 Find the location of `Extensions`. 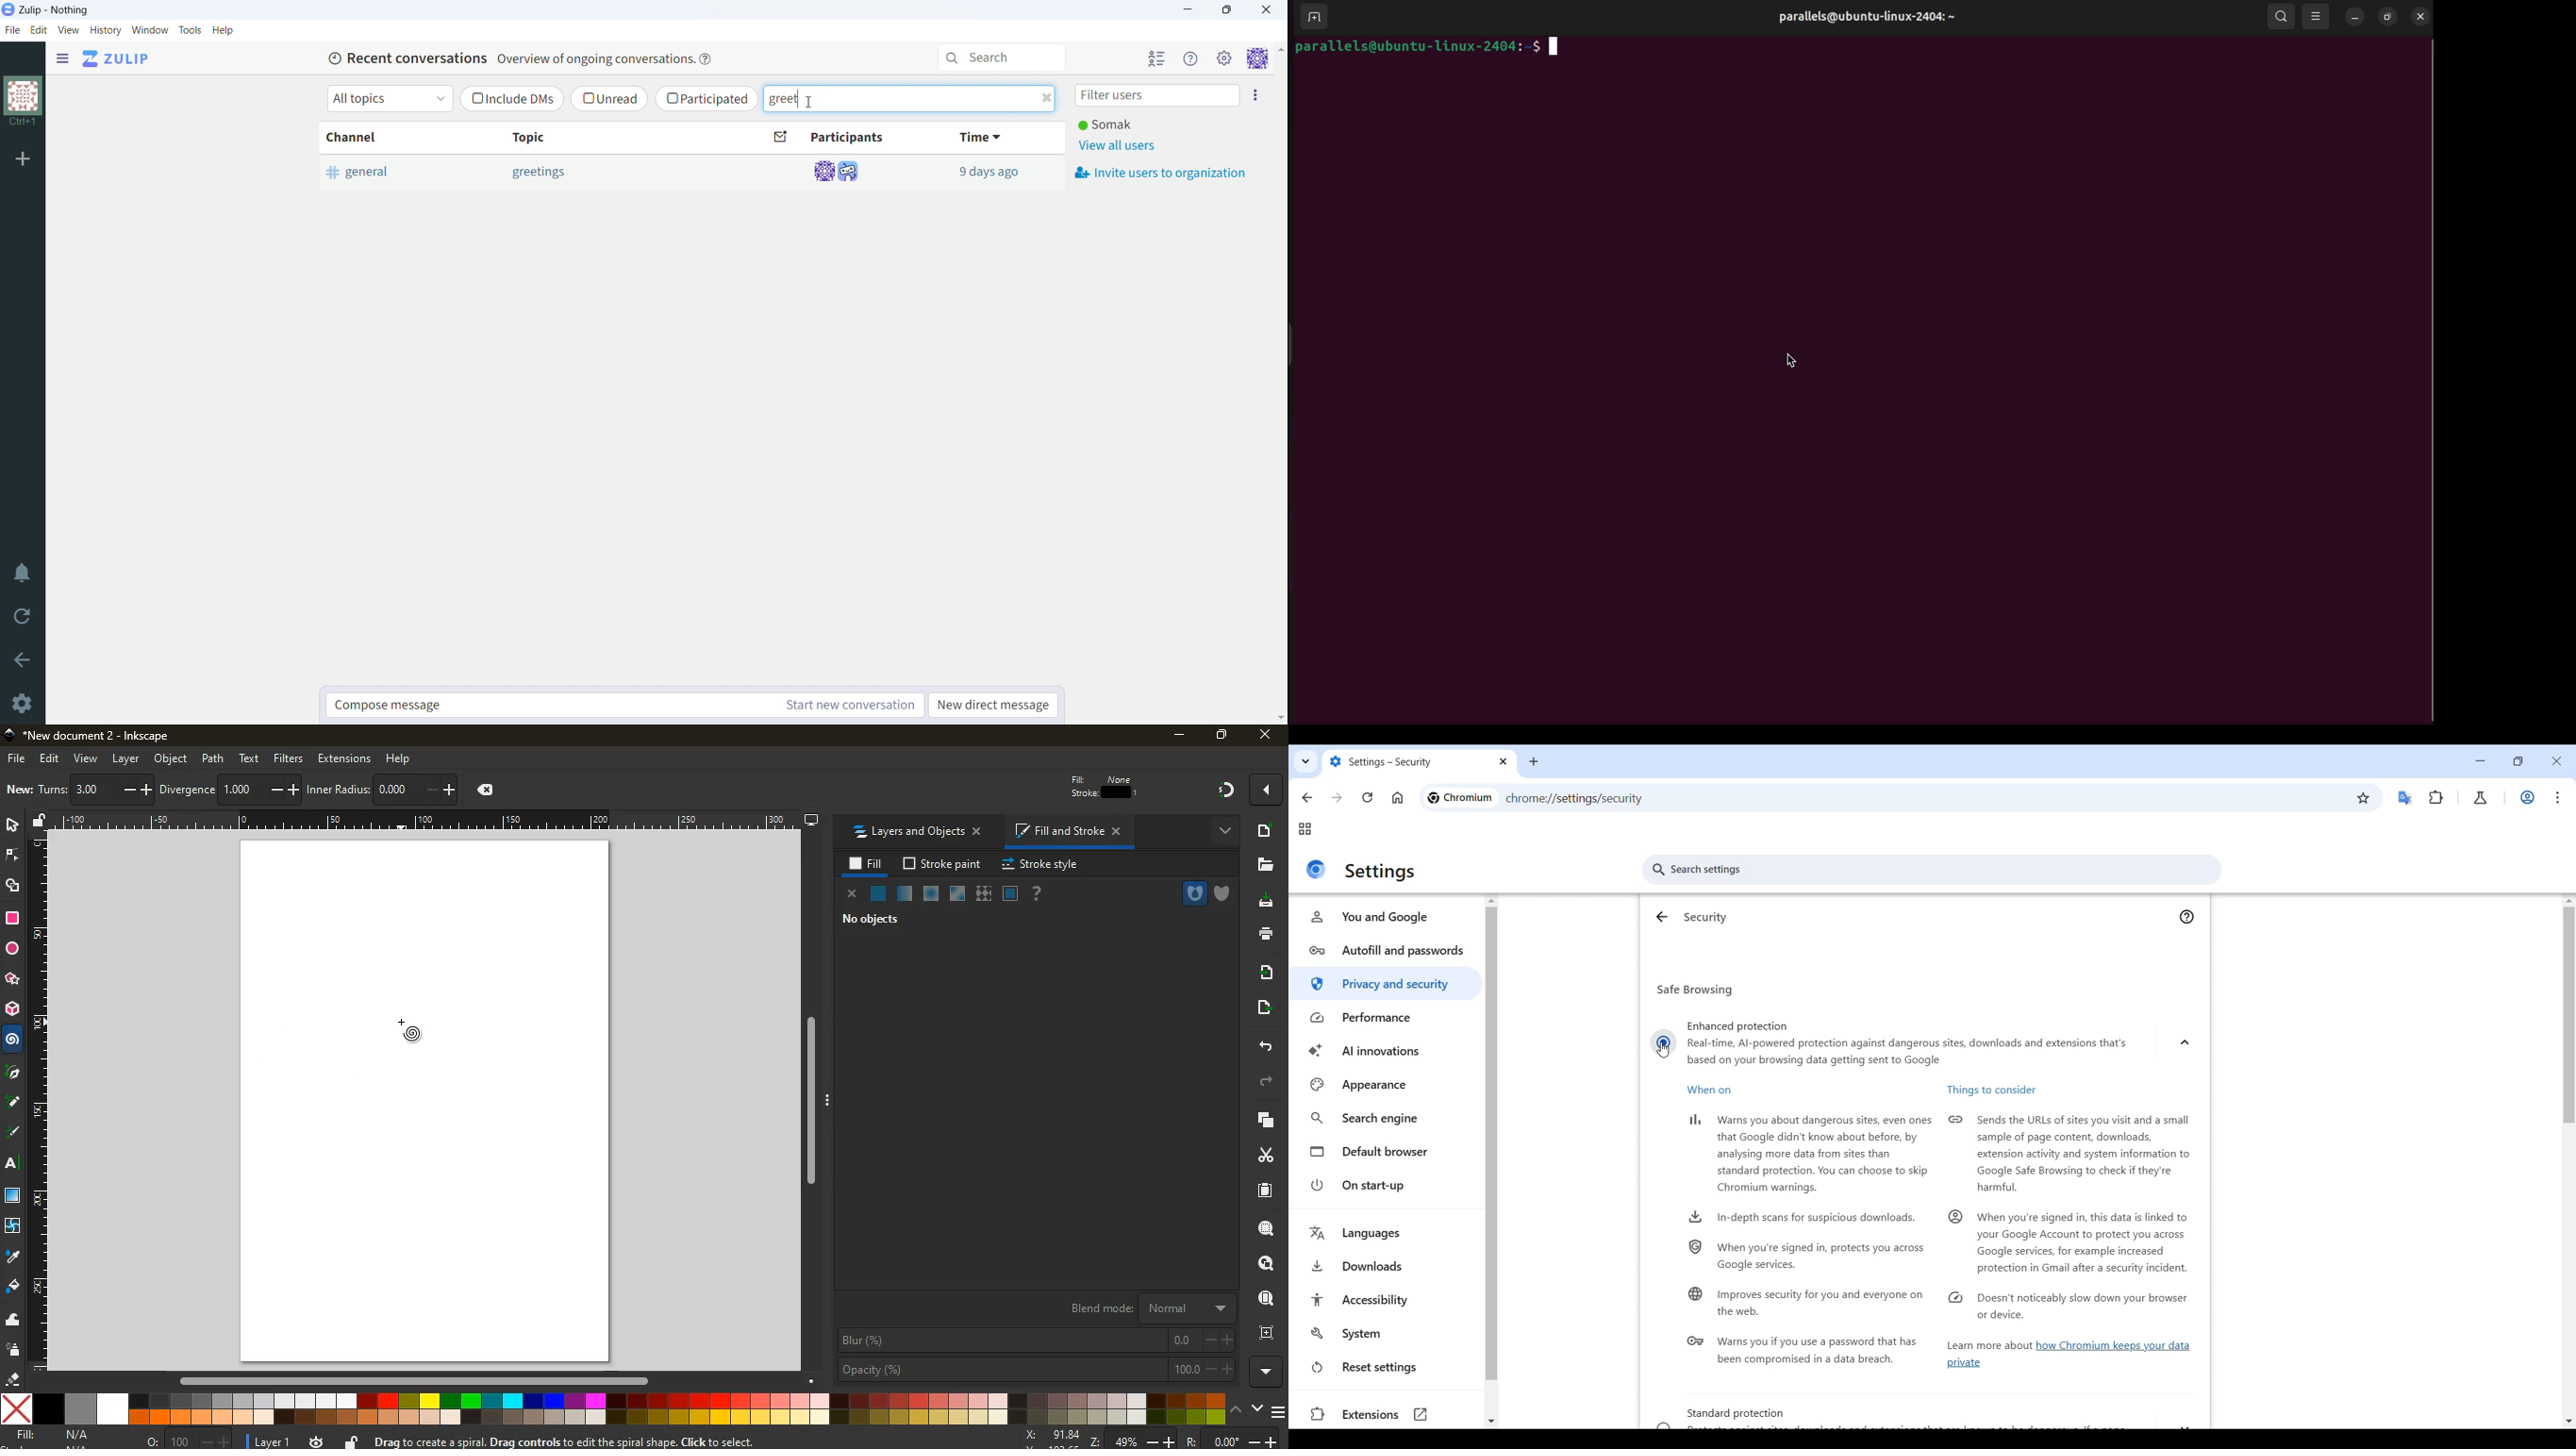

Extensions is located at coordinates (2436, 798).